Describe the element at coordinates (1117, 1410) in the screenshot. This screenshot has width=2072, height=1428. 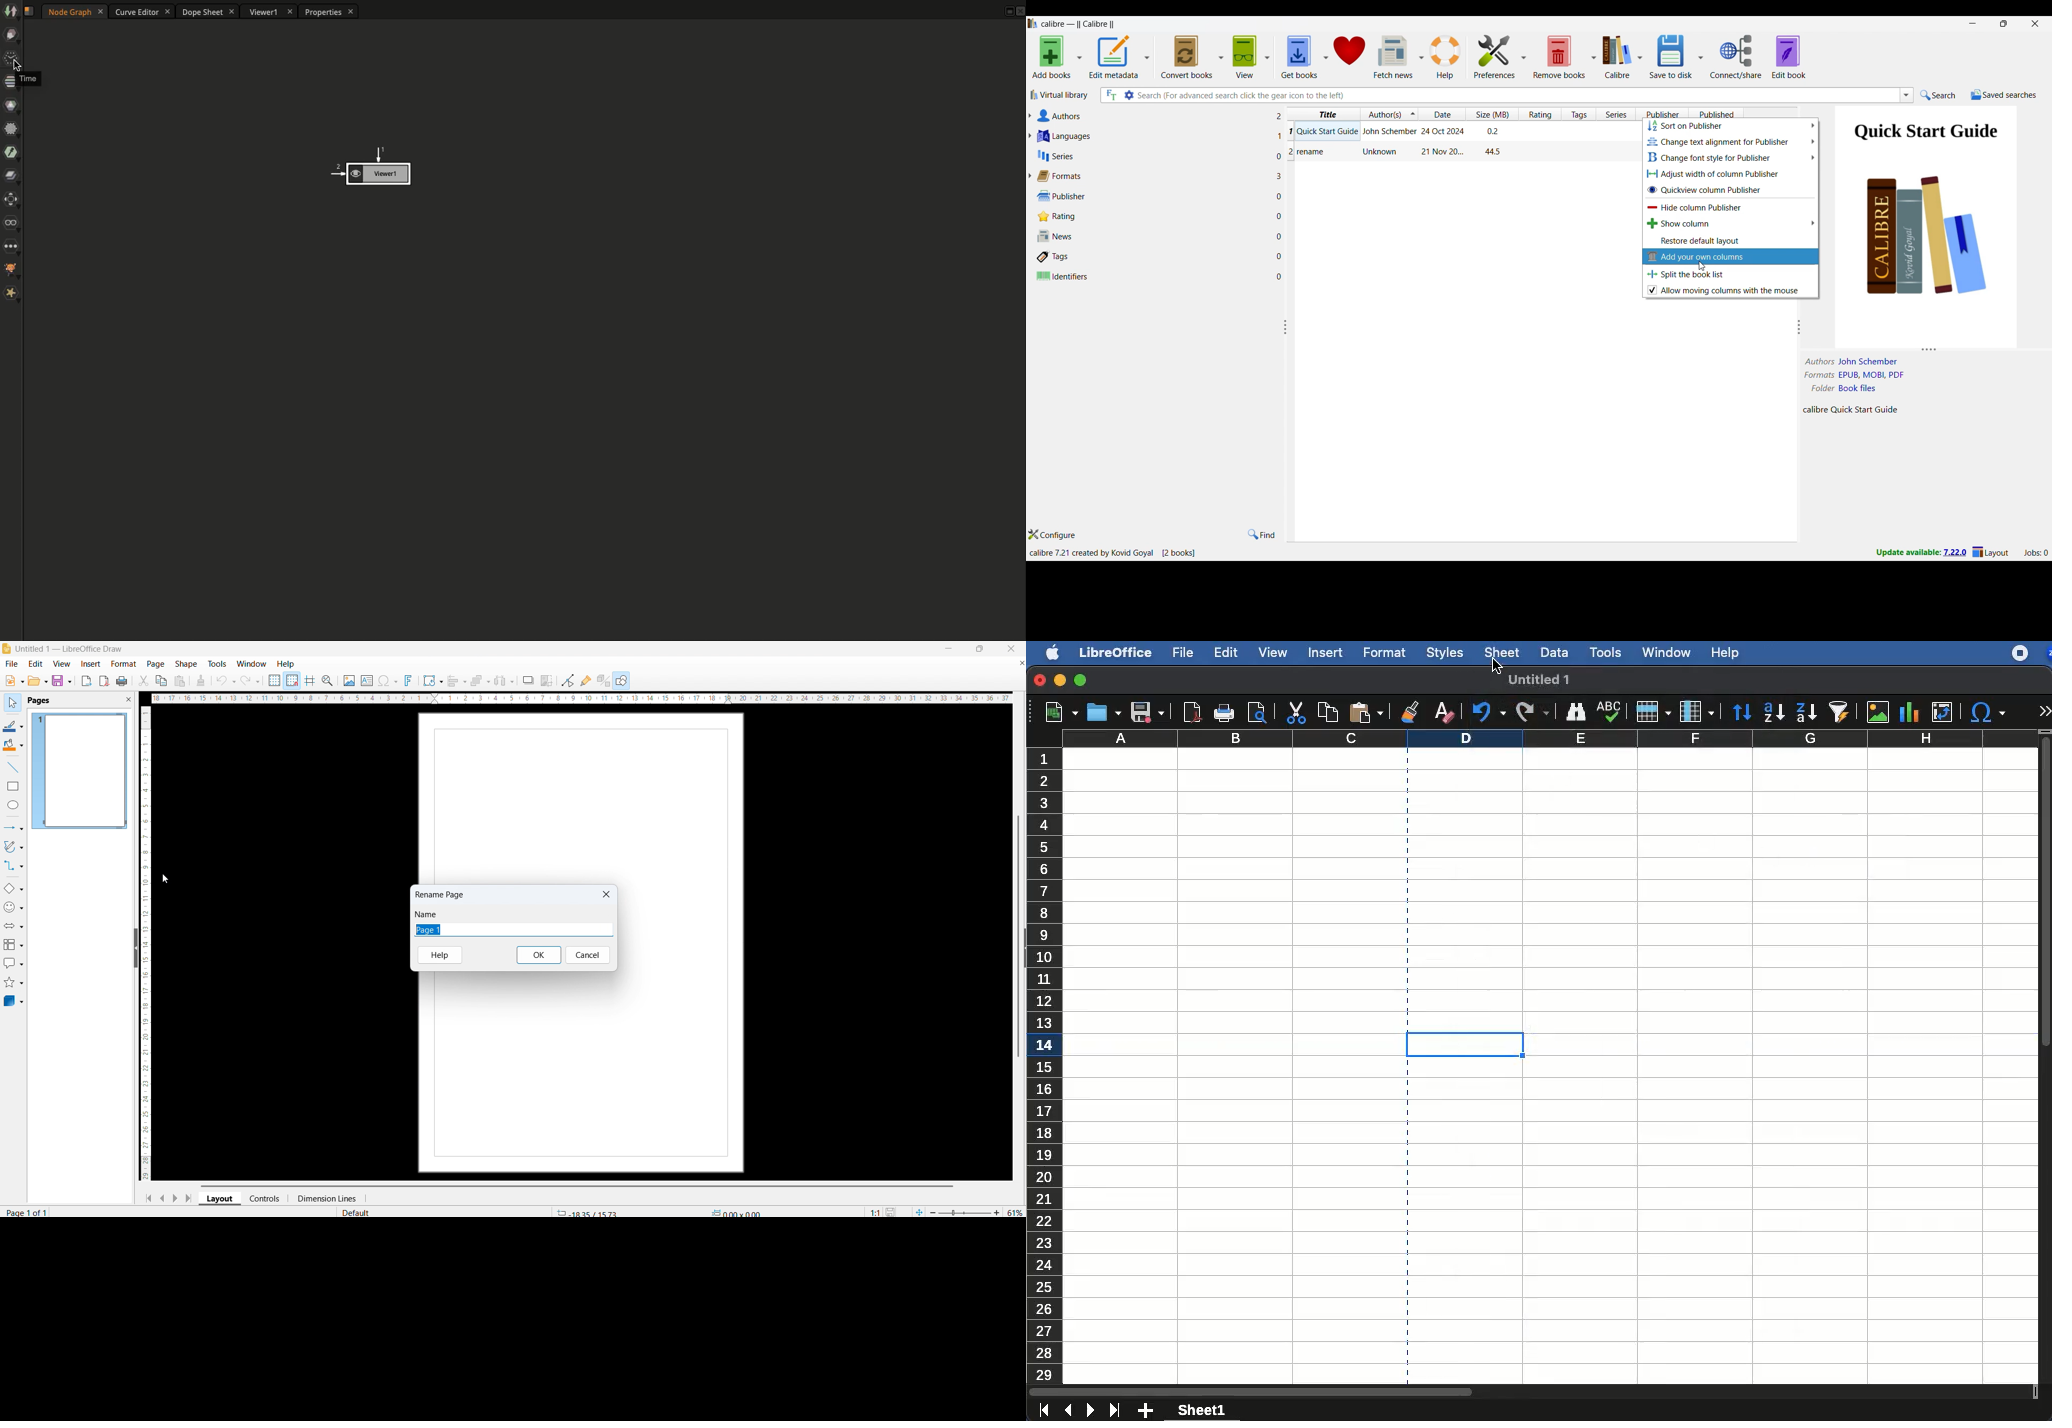
I see `last sheet` at that location.